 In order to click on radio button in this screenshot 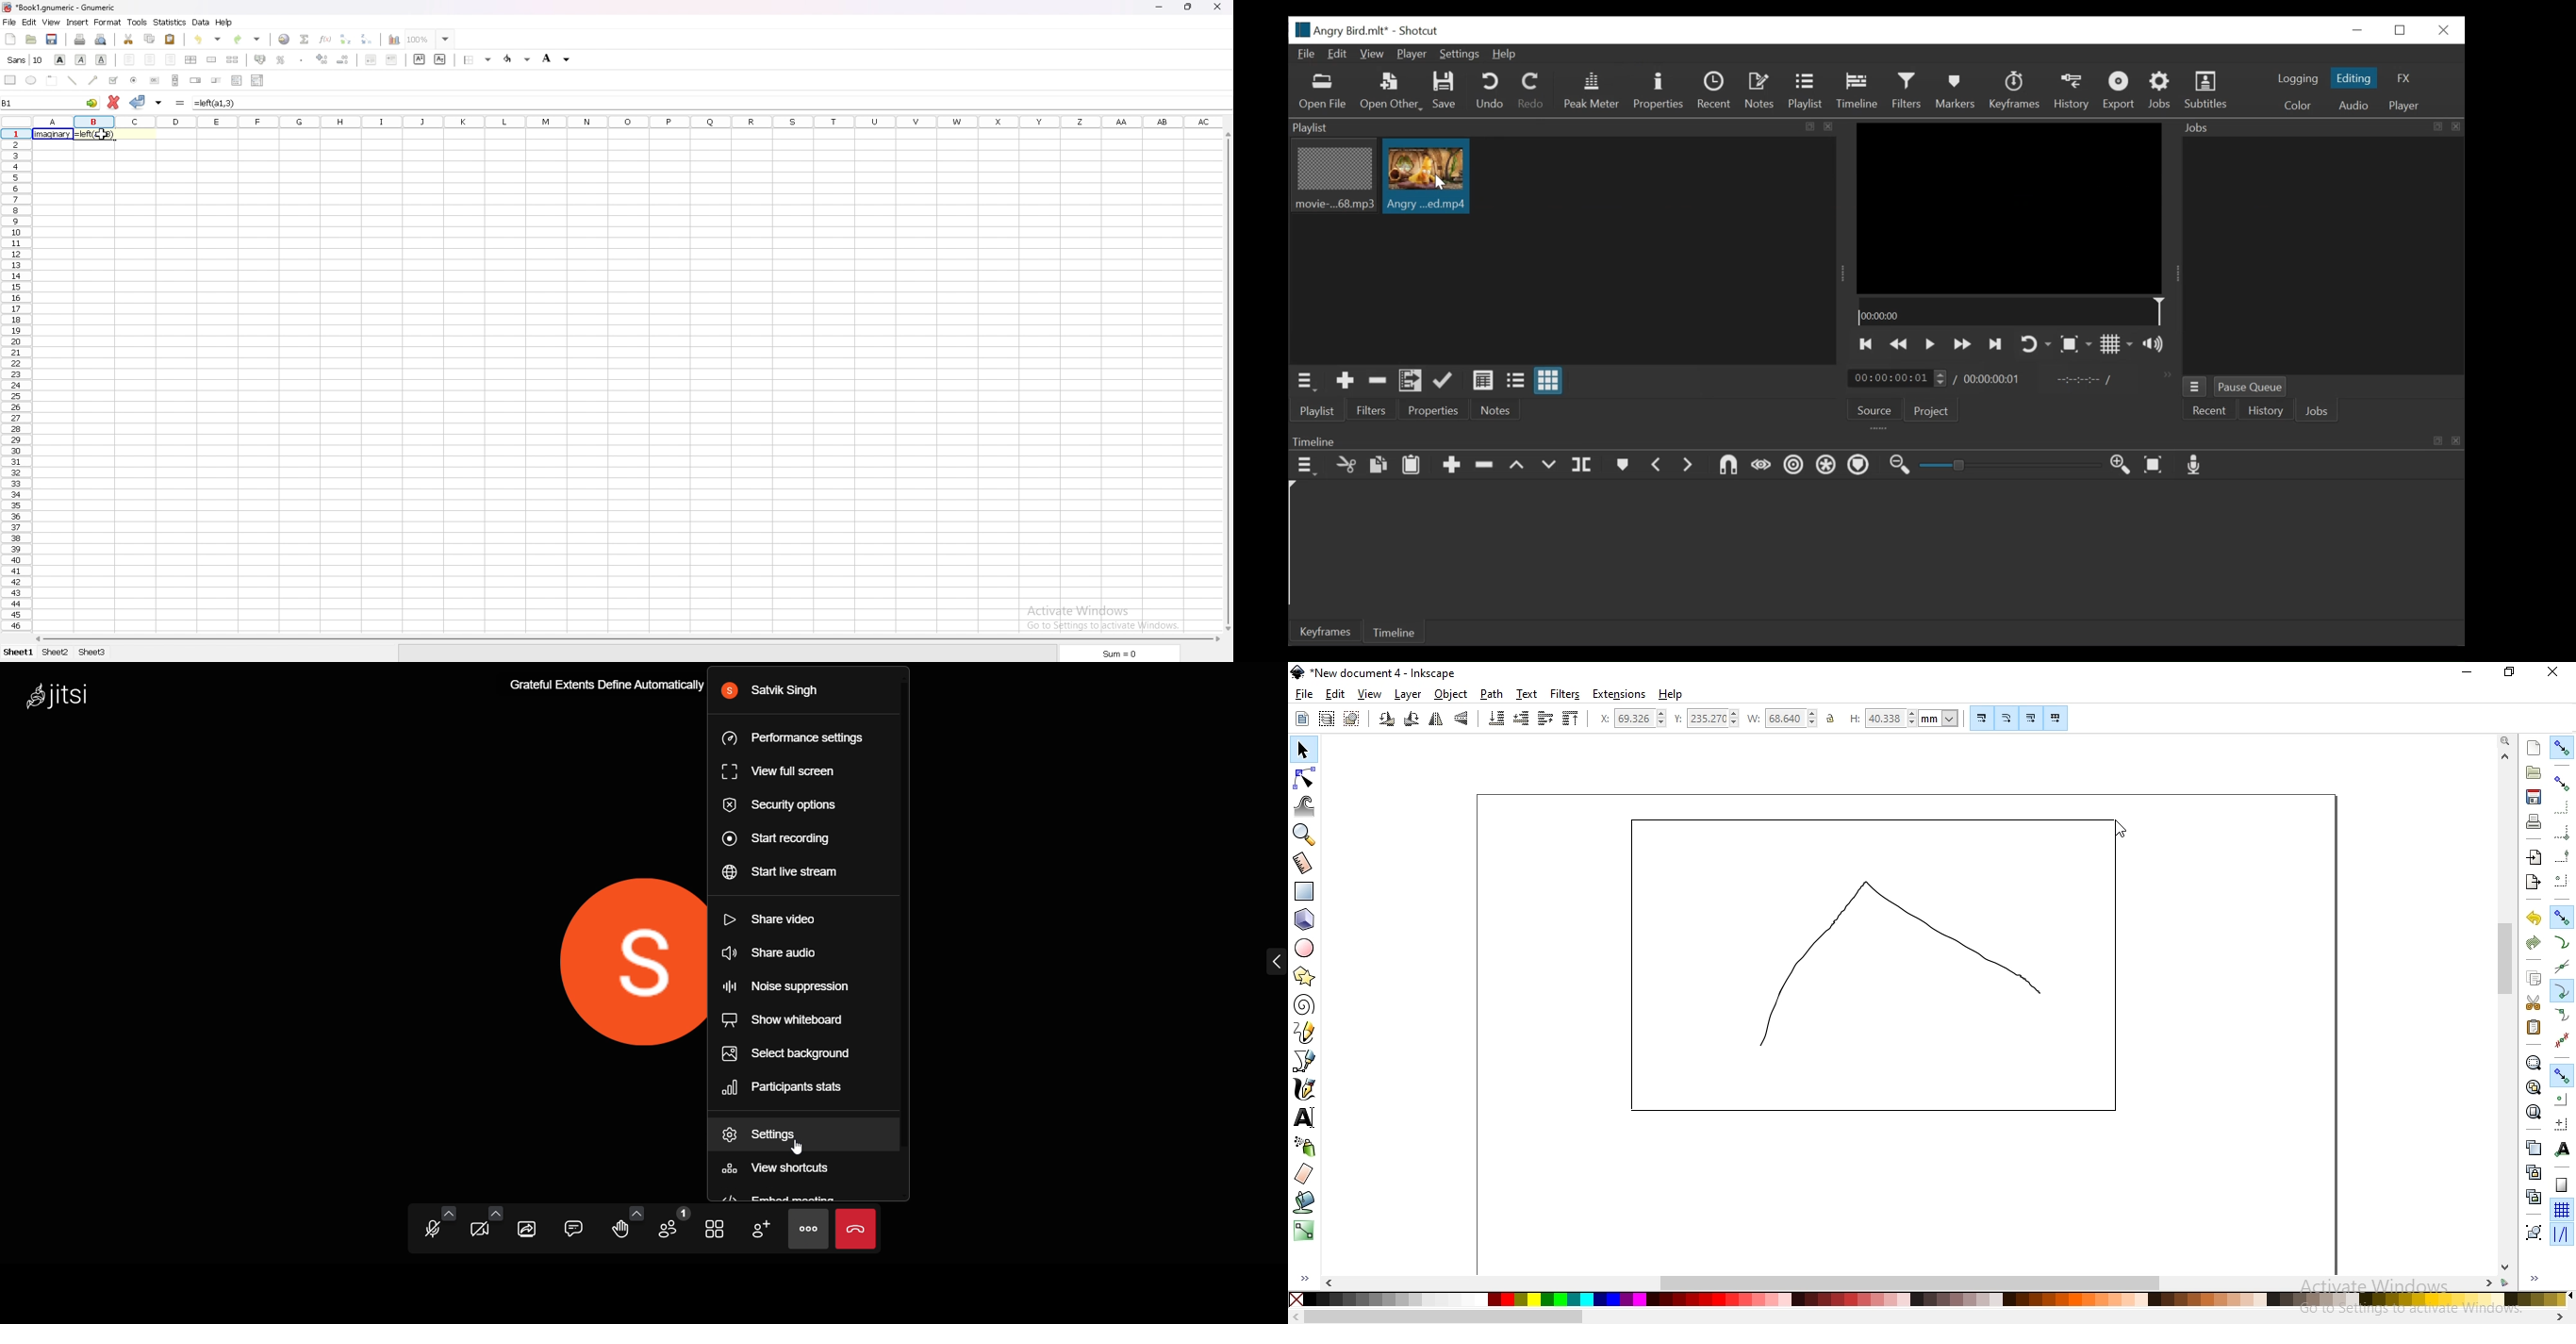, I will do `click(134, 80)`.